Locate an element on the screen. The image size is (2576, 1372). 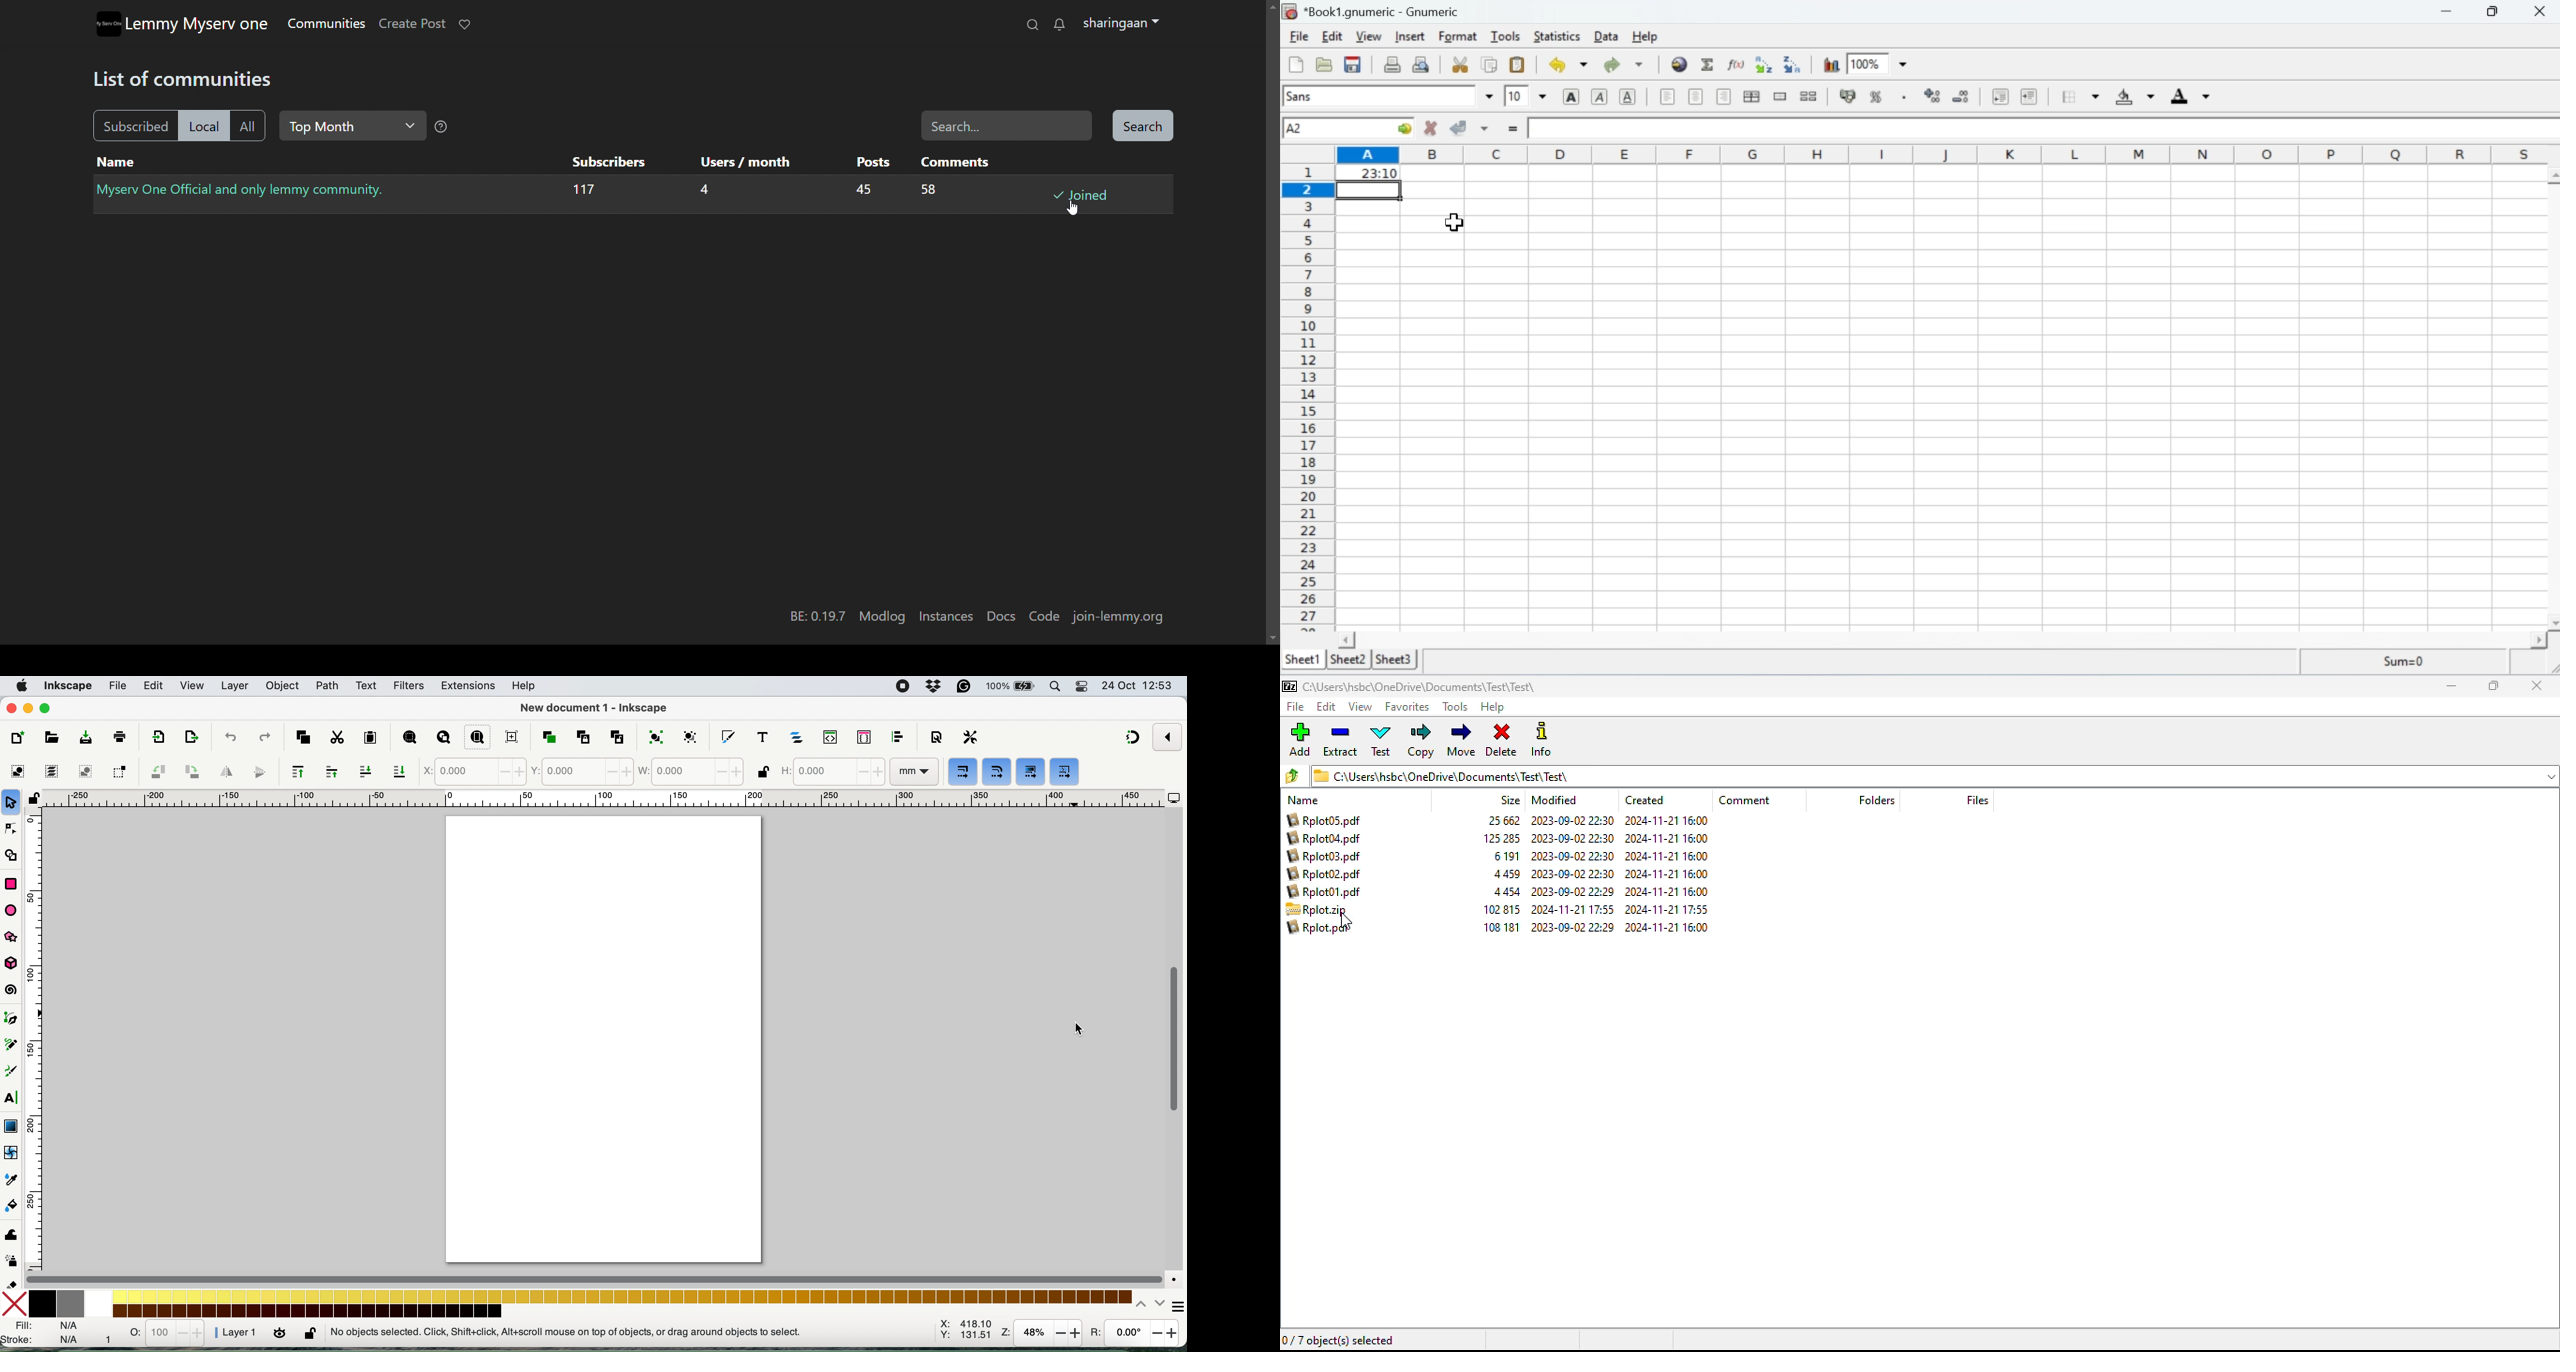
zoom is located at coordinates (1043, 1332).